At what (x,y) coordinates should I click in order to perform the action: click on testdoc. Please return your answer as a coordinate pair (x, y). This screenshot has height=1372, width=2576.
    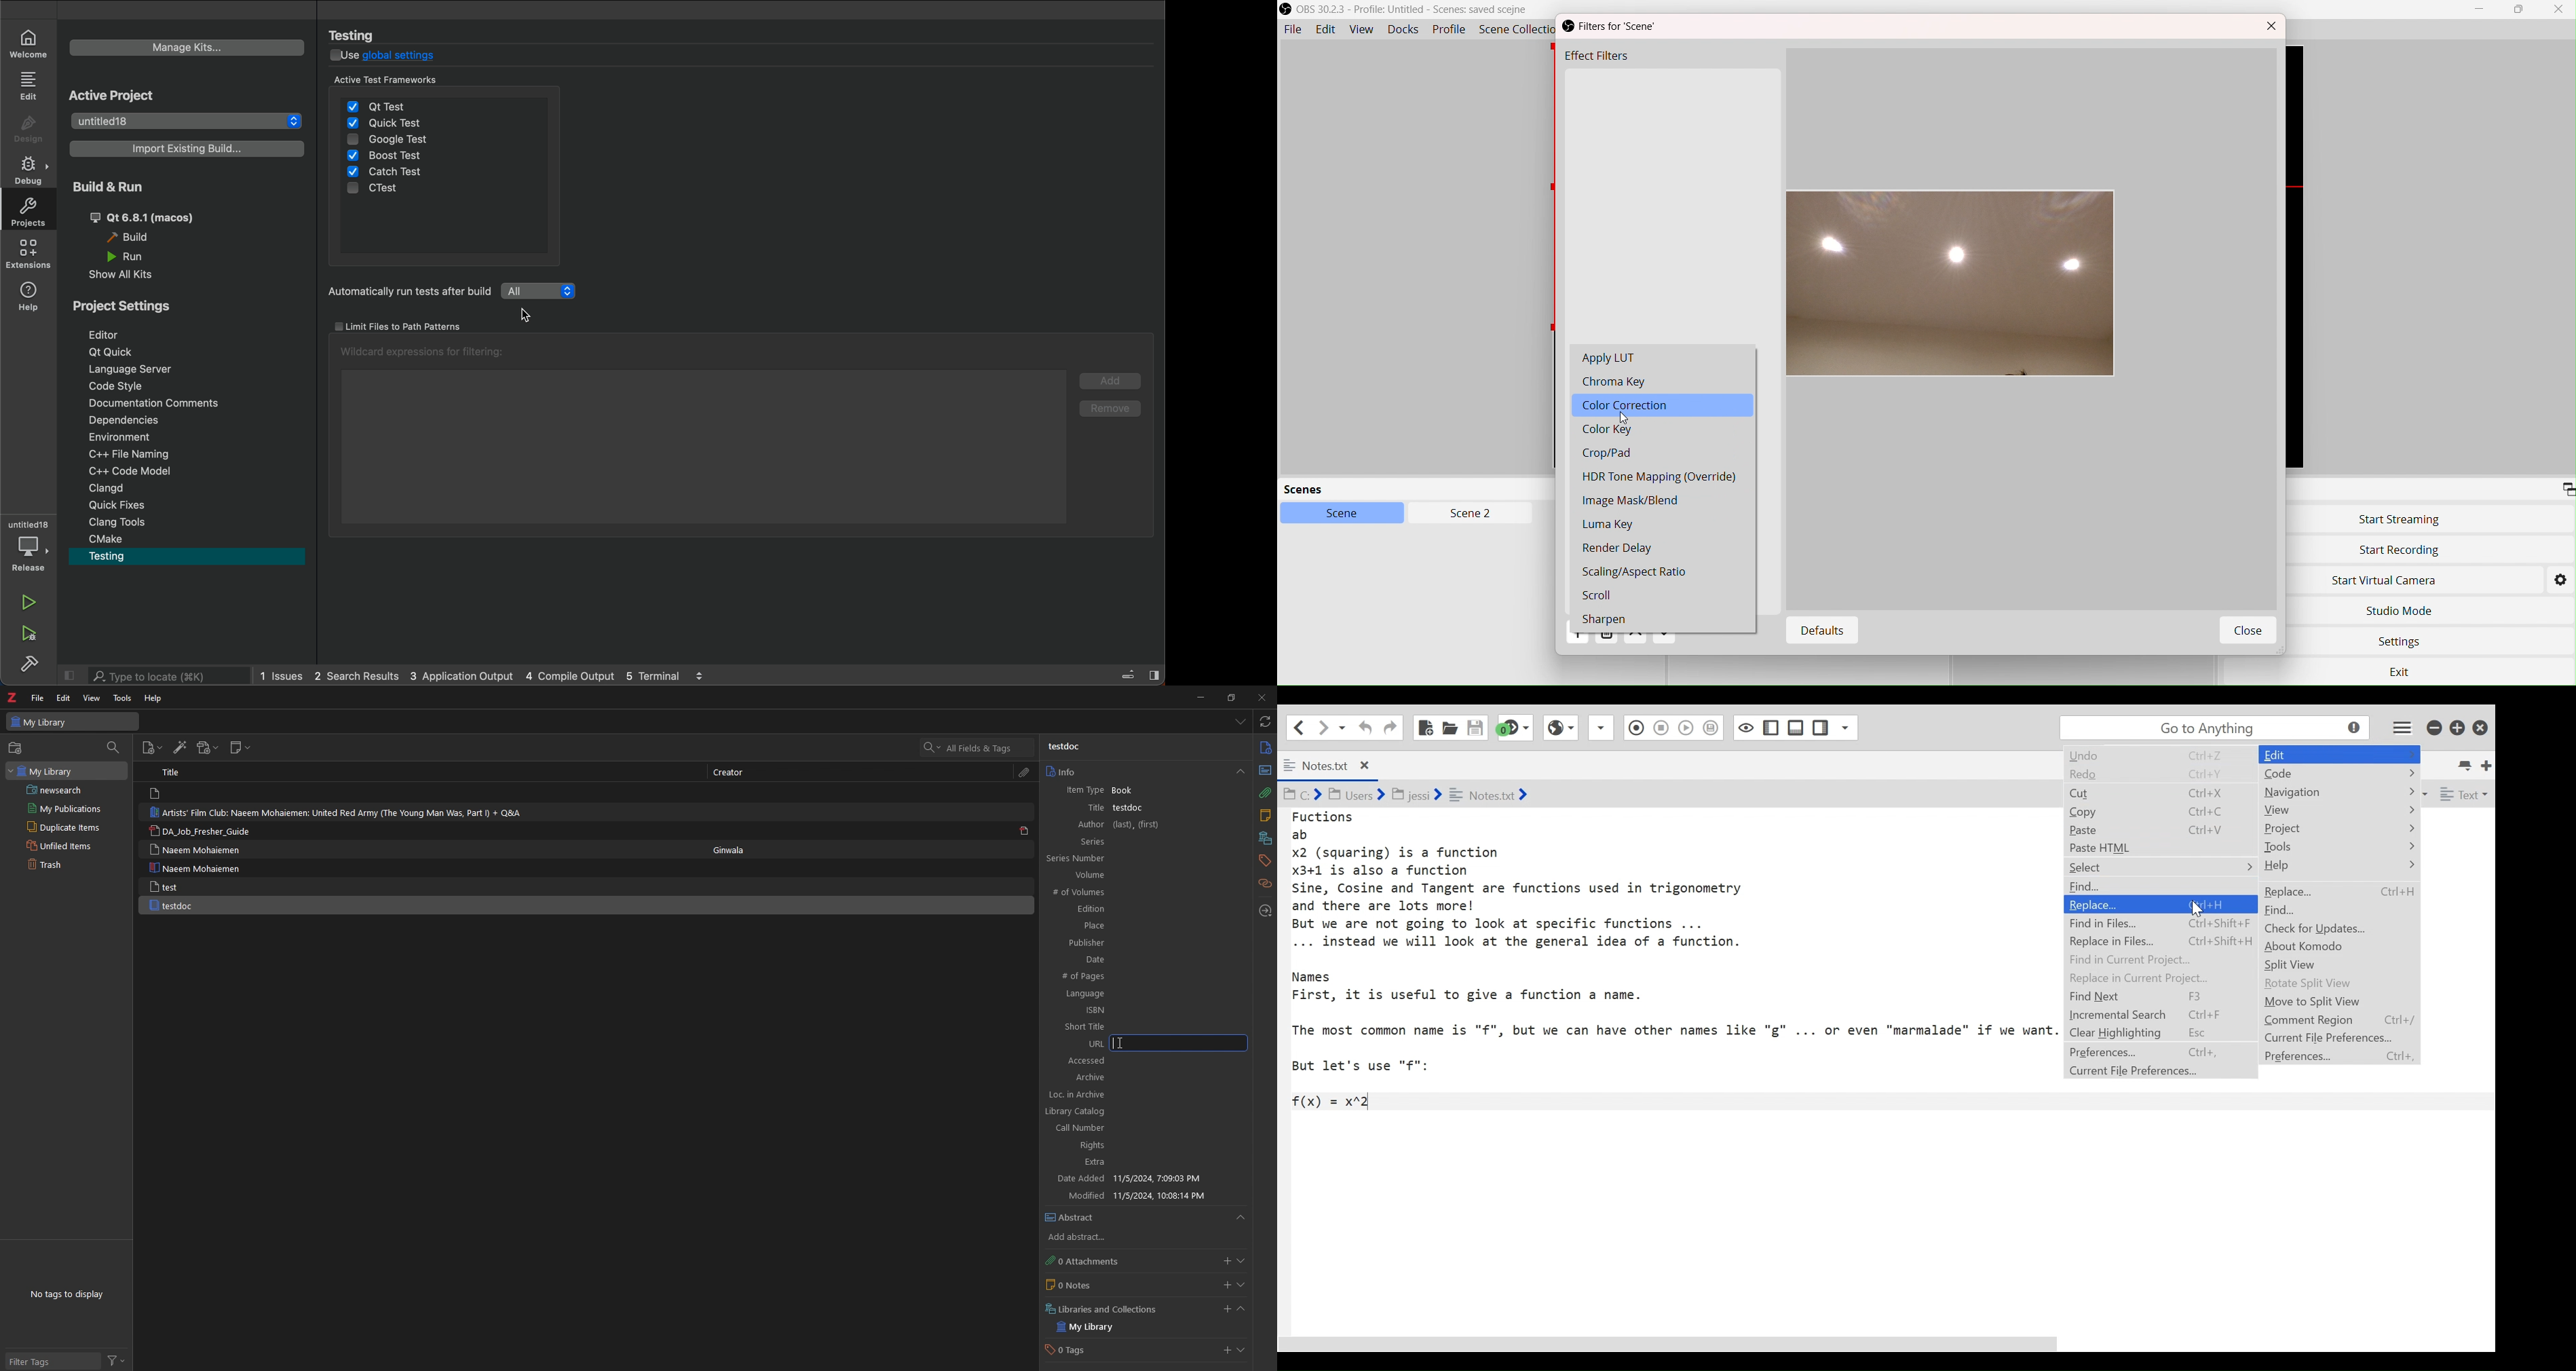
    Looking at the image, I should click on (1133, 809).